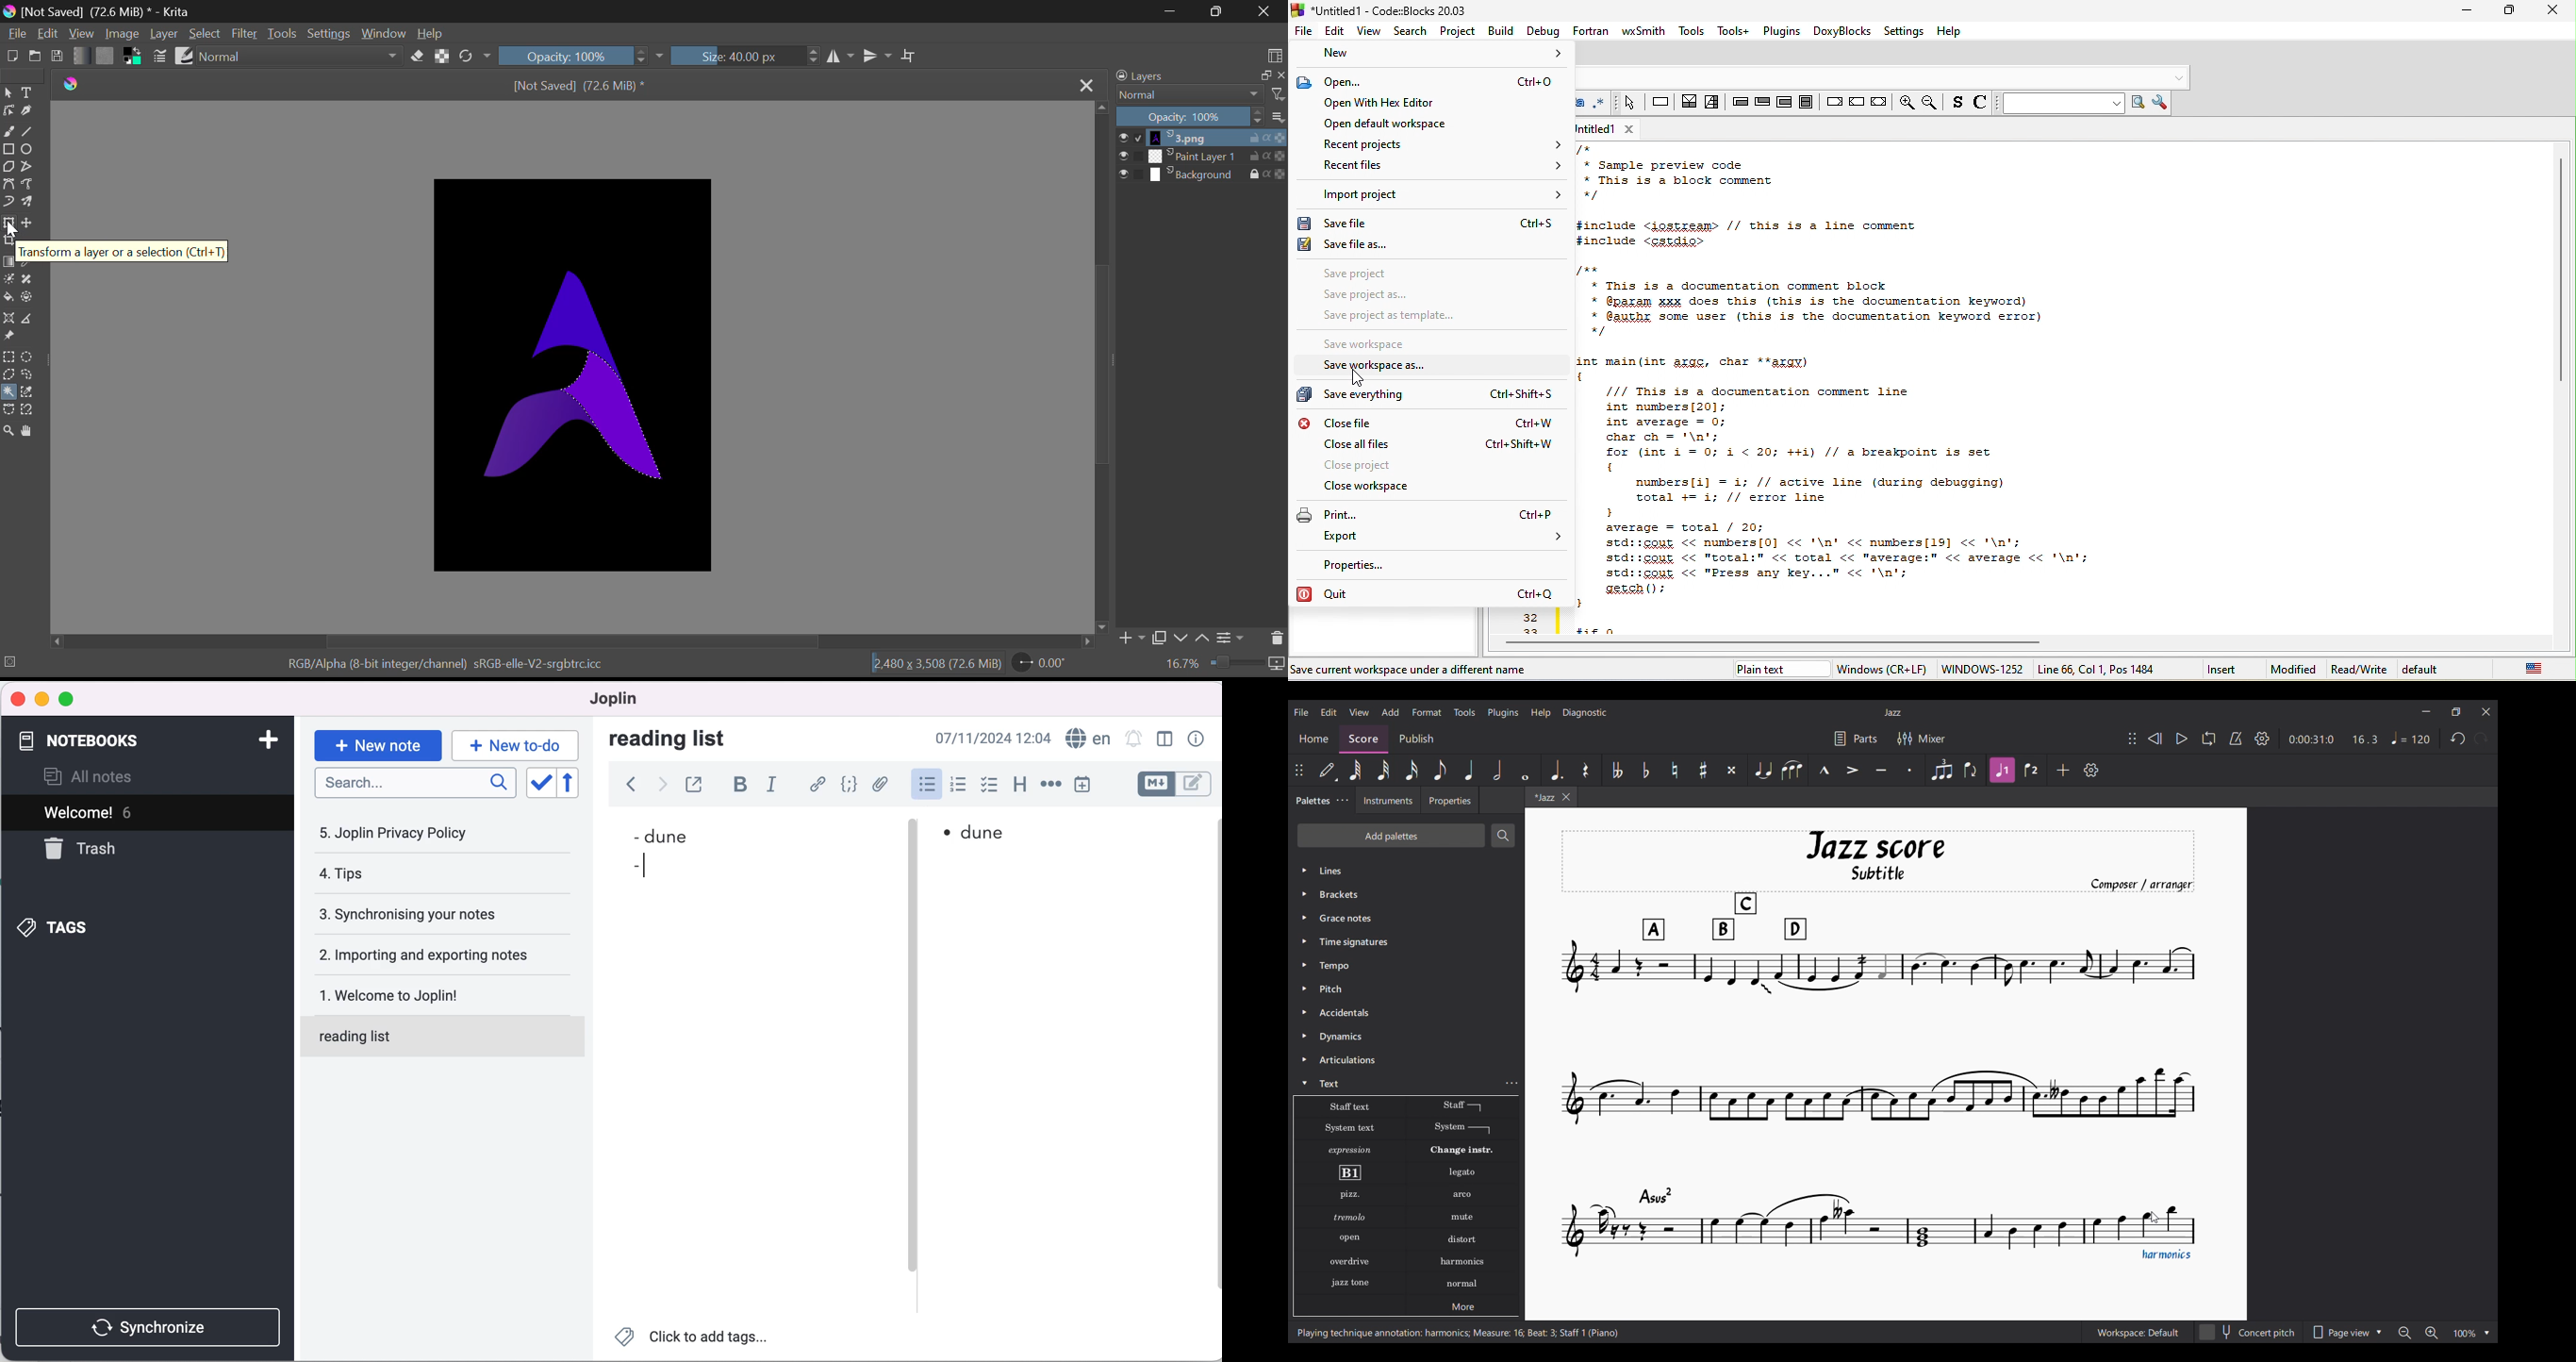  I want to click on untitled1, so click(1594, 128).